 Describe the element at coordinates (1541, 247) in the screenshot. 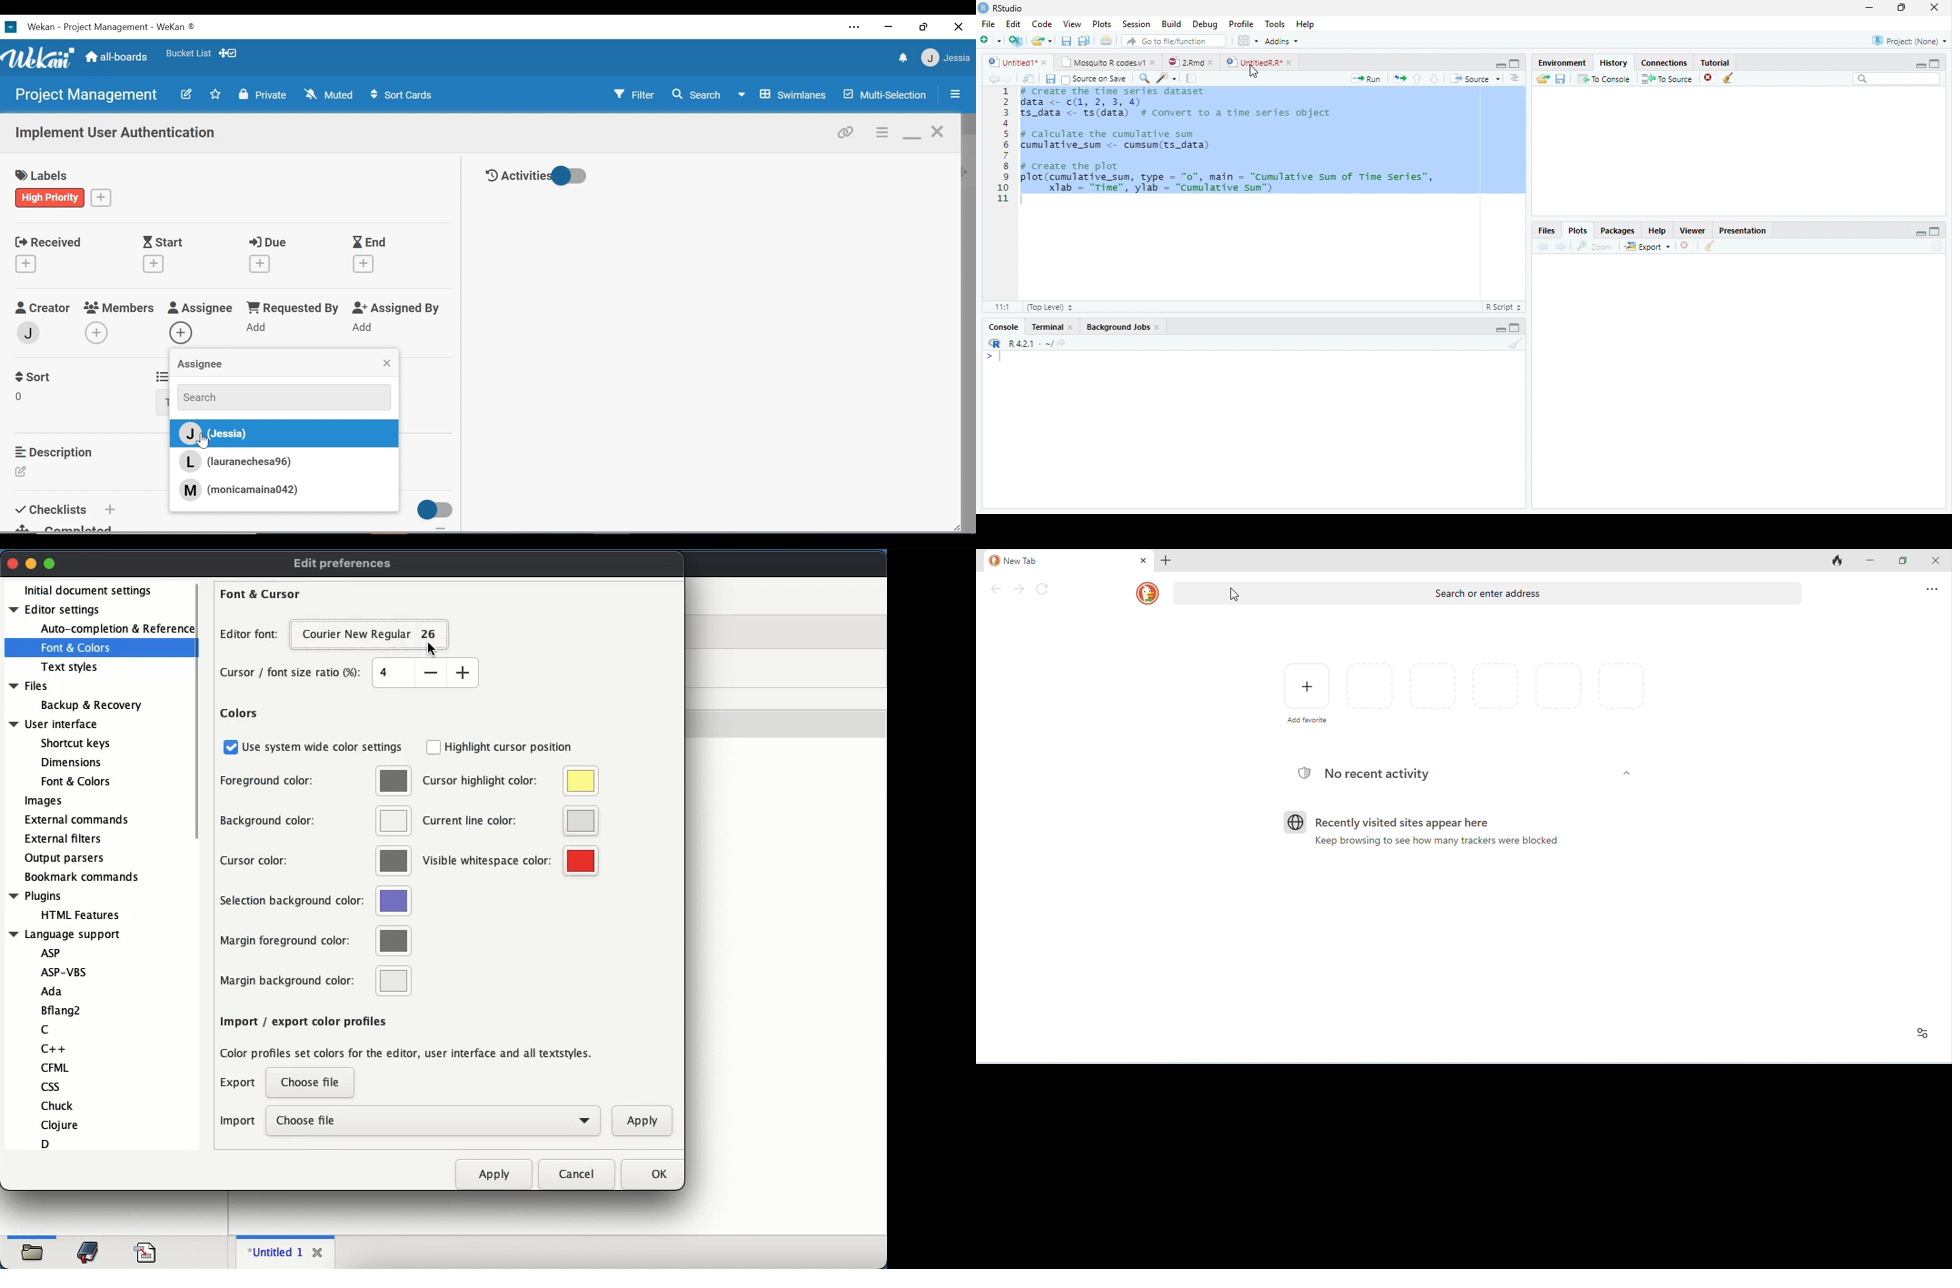

I see `Back` at that location.